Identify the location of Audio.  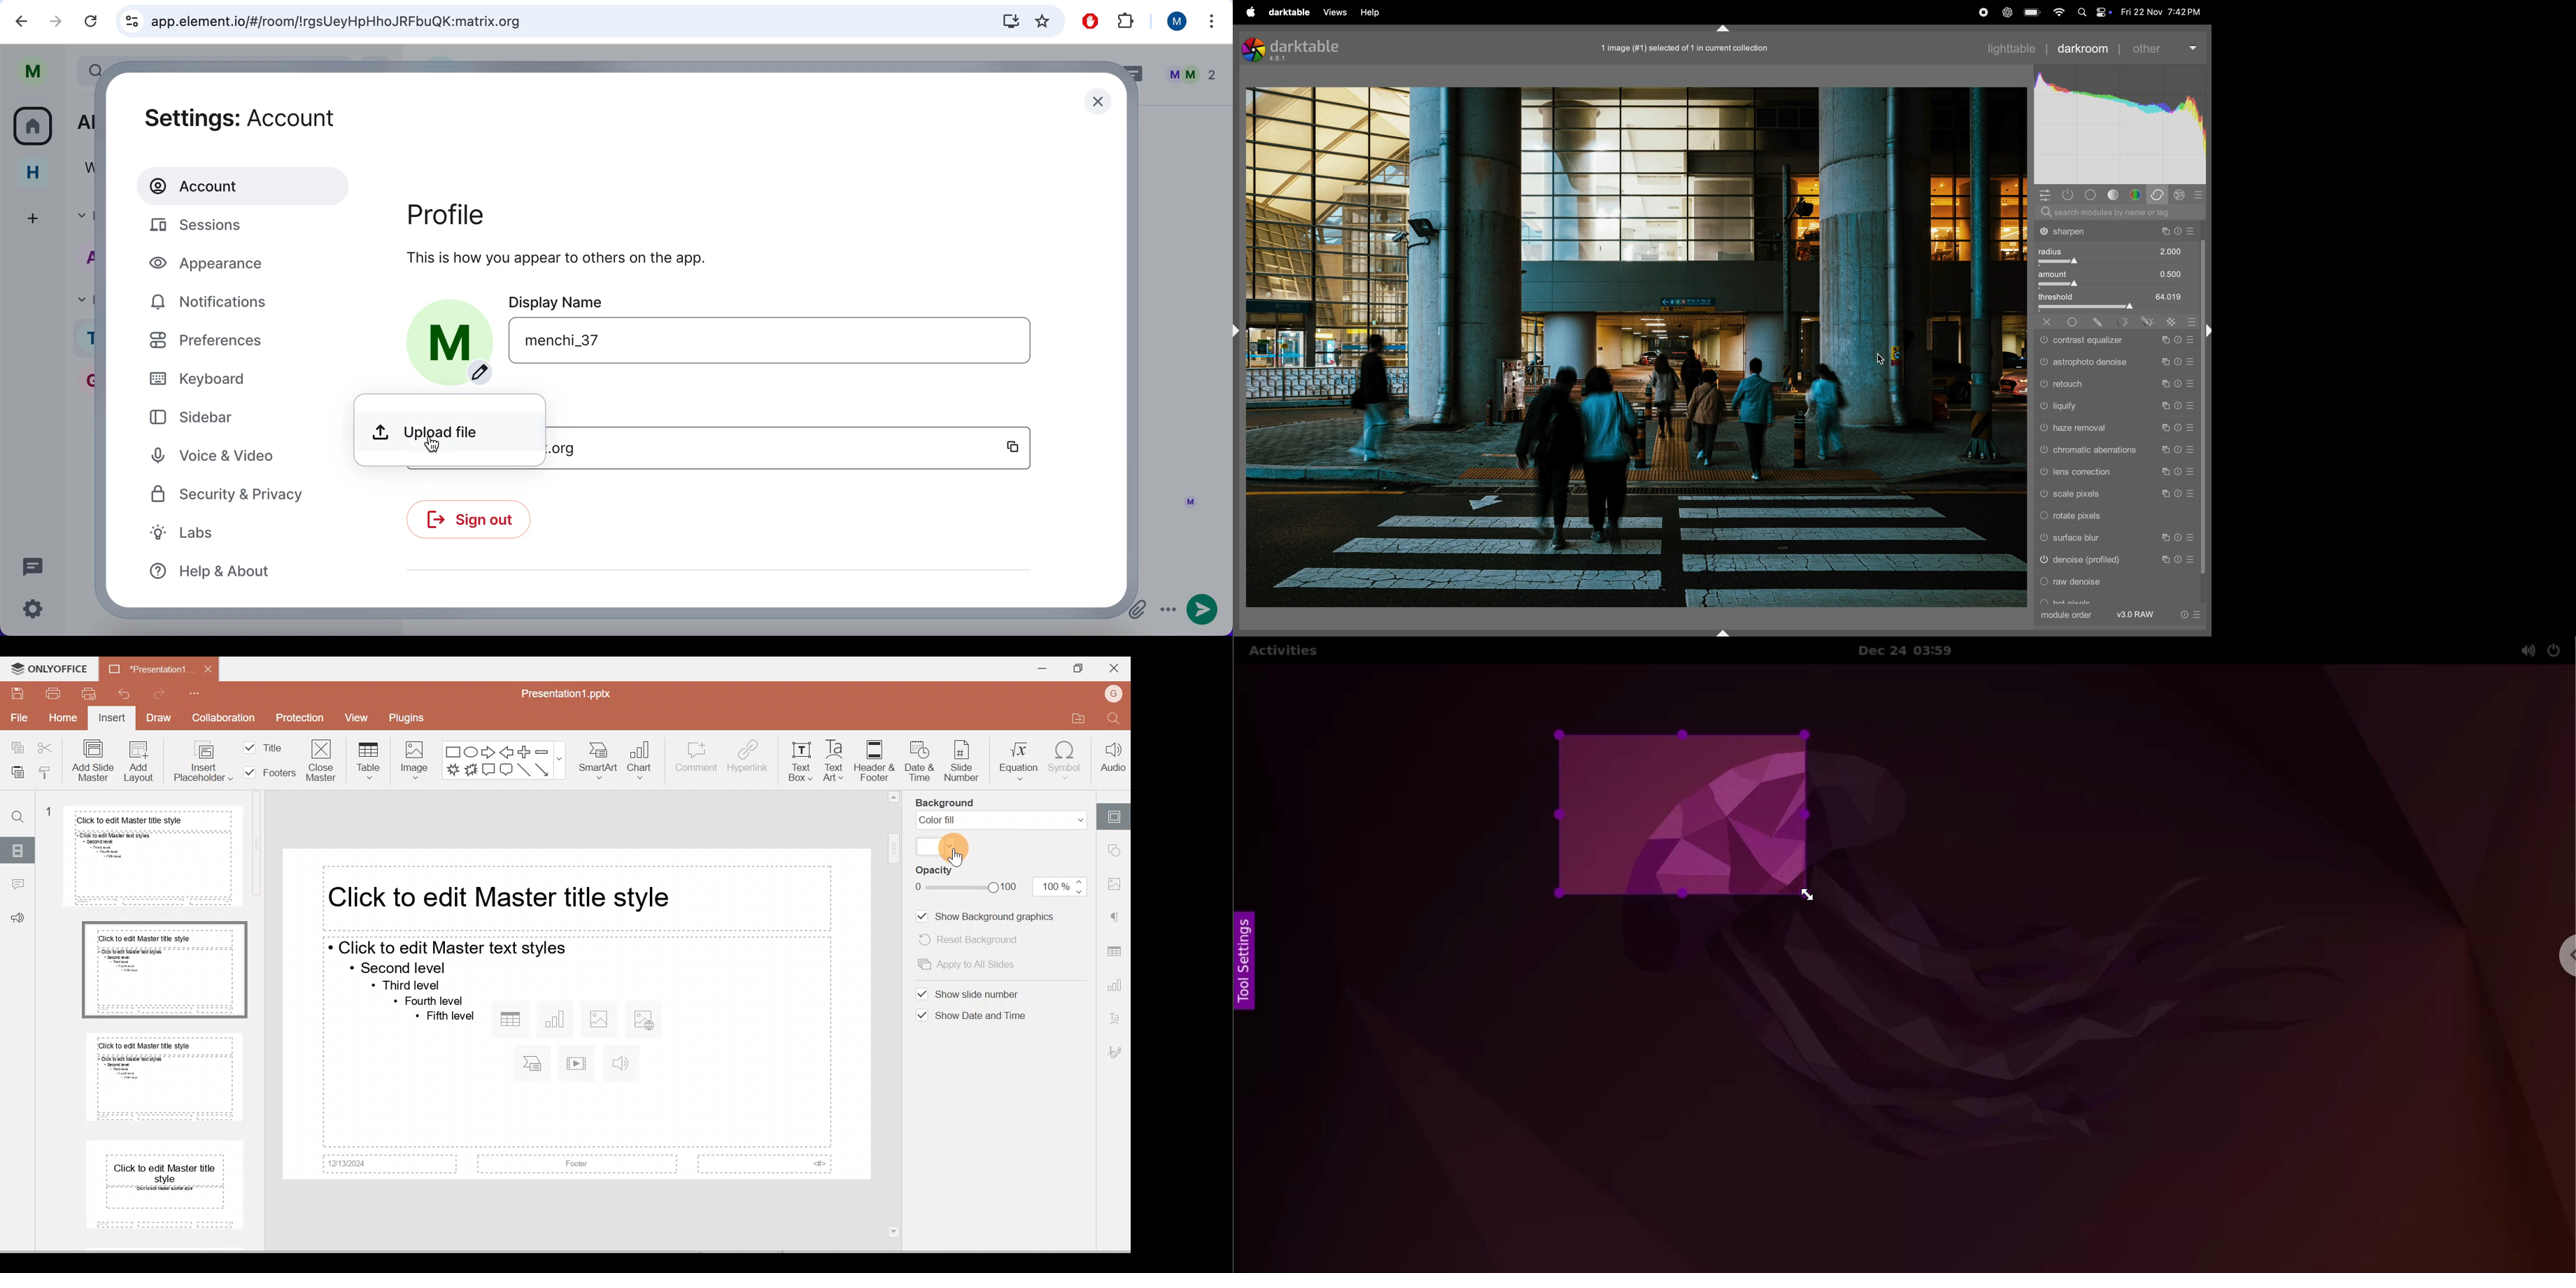
(1113, 760).